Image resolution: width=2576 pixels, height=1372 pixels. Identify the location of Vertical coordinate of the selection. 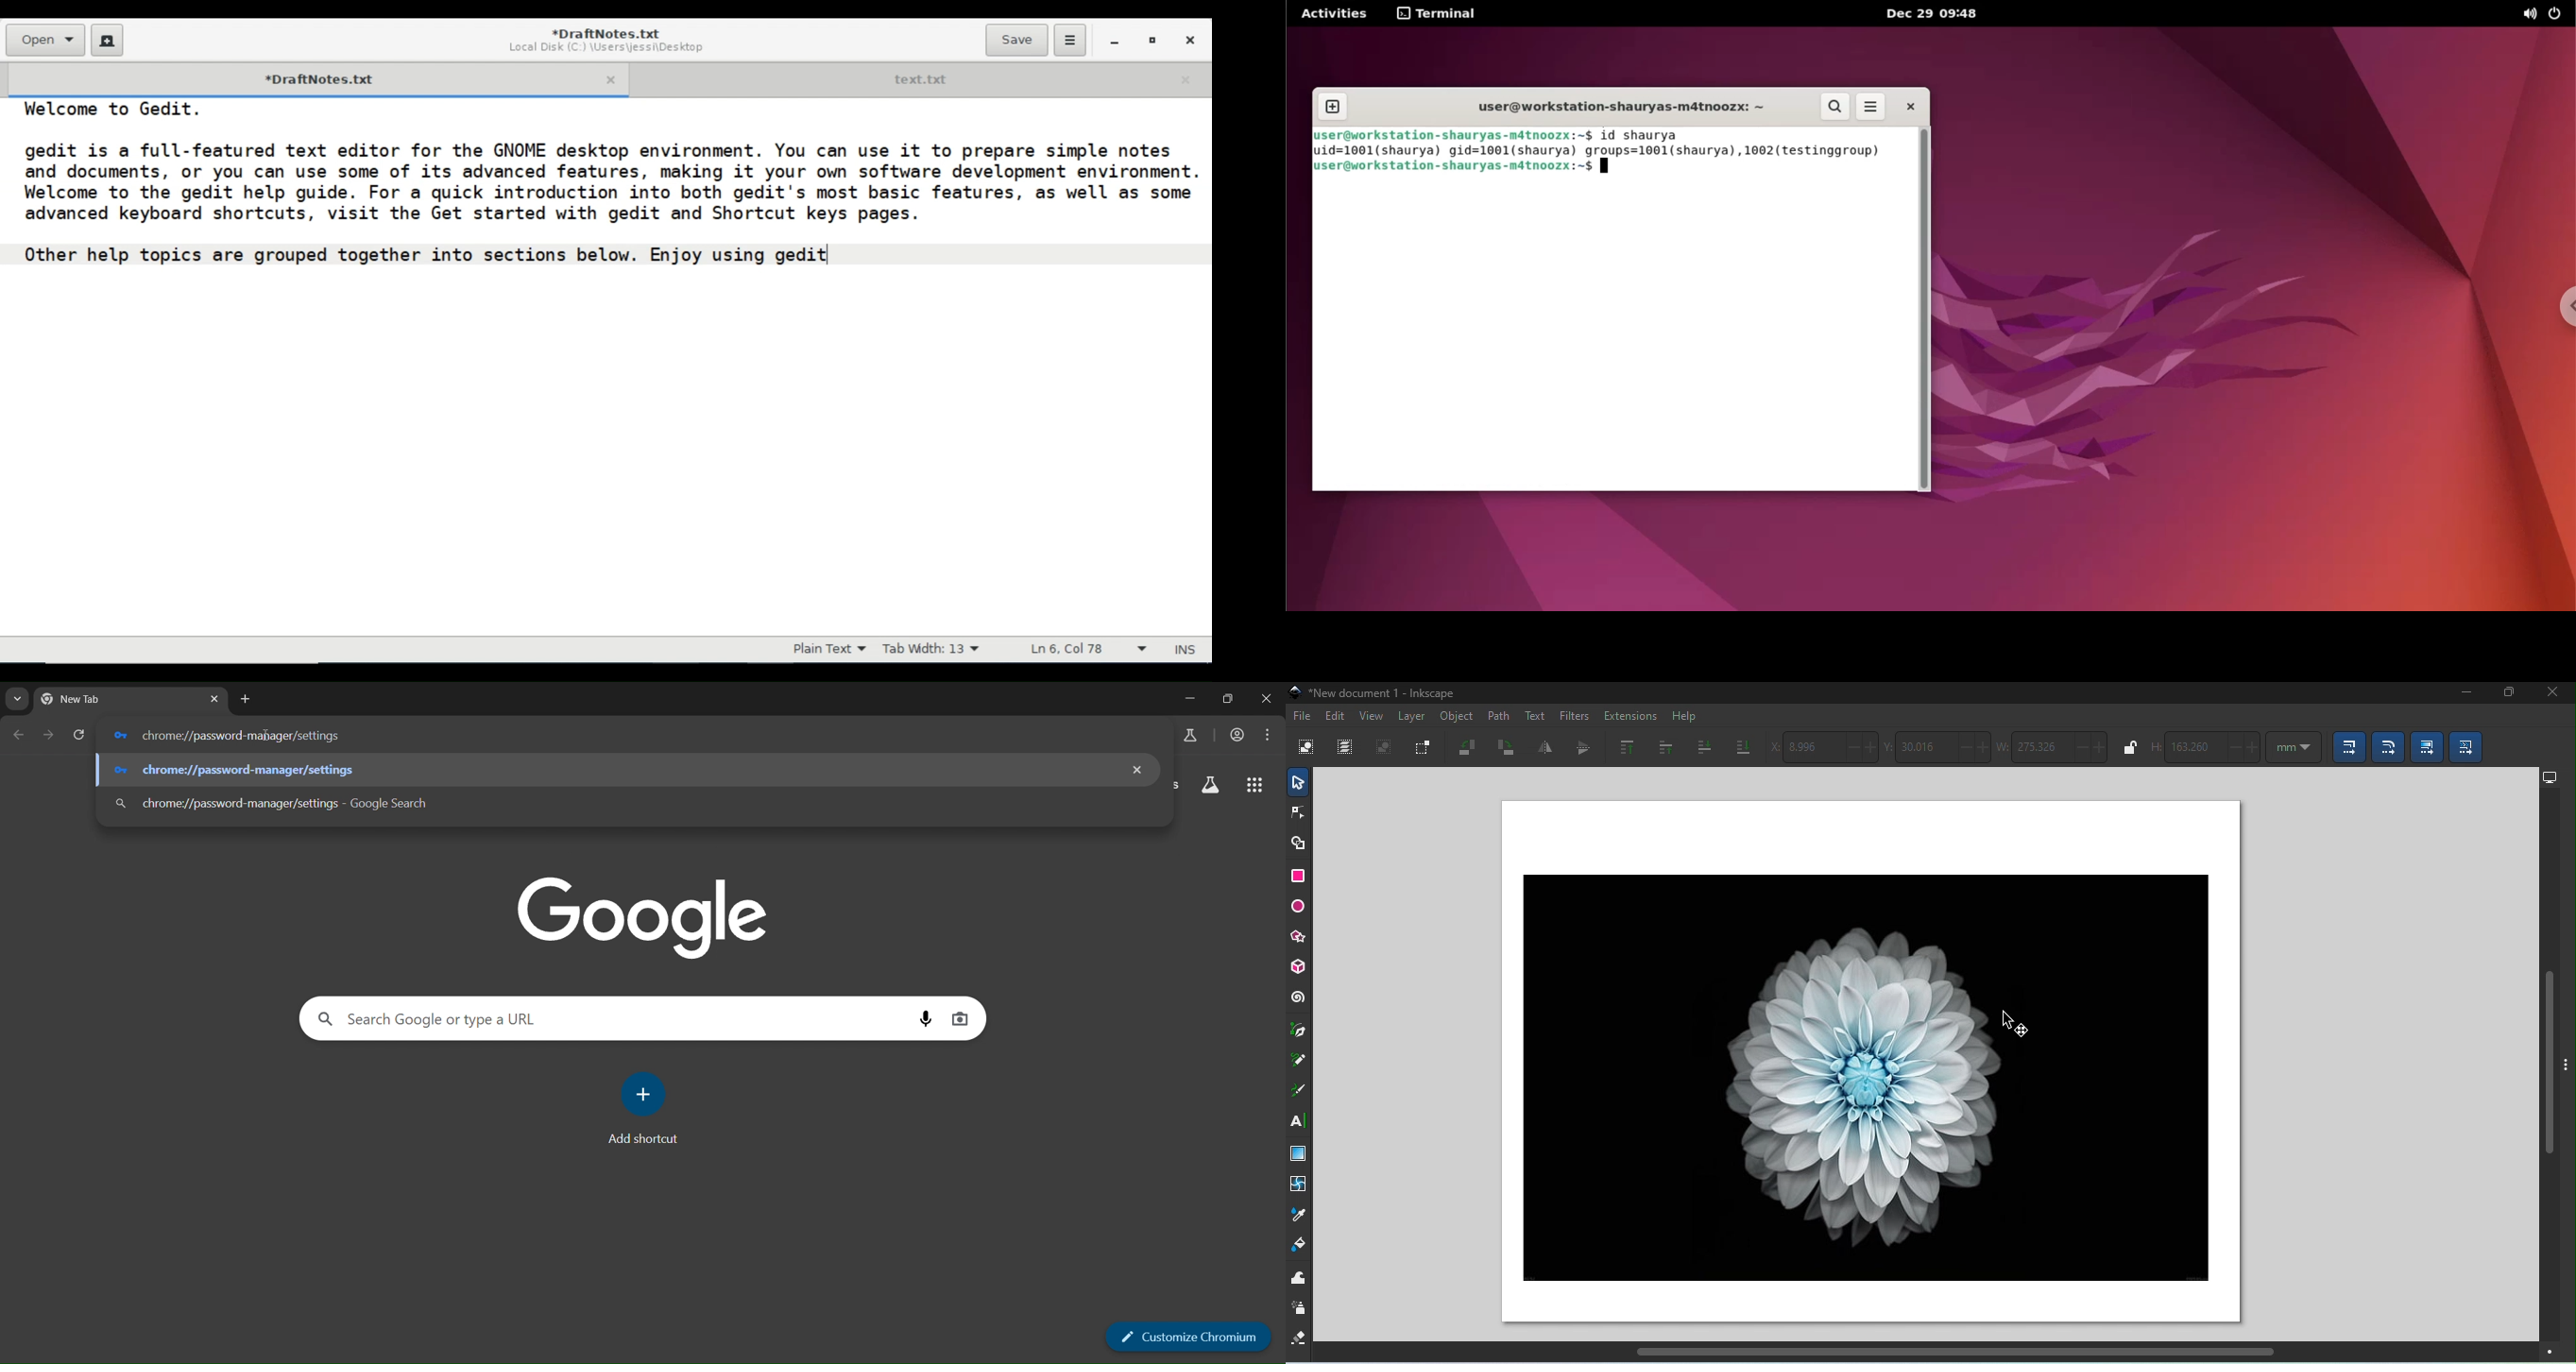
(1938, 746).